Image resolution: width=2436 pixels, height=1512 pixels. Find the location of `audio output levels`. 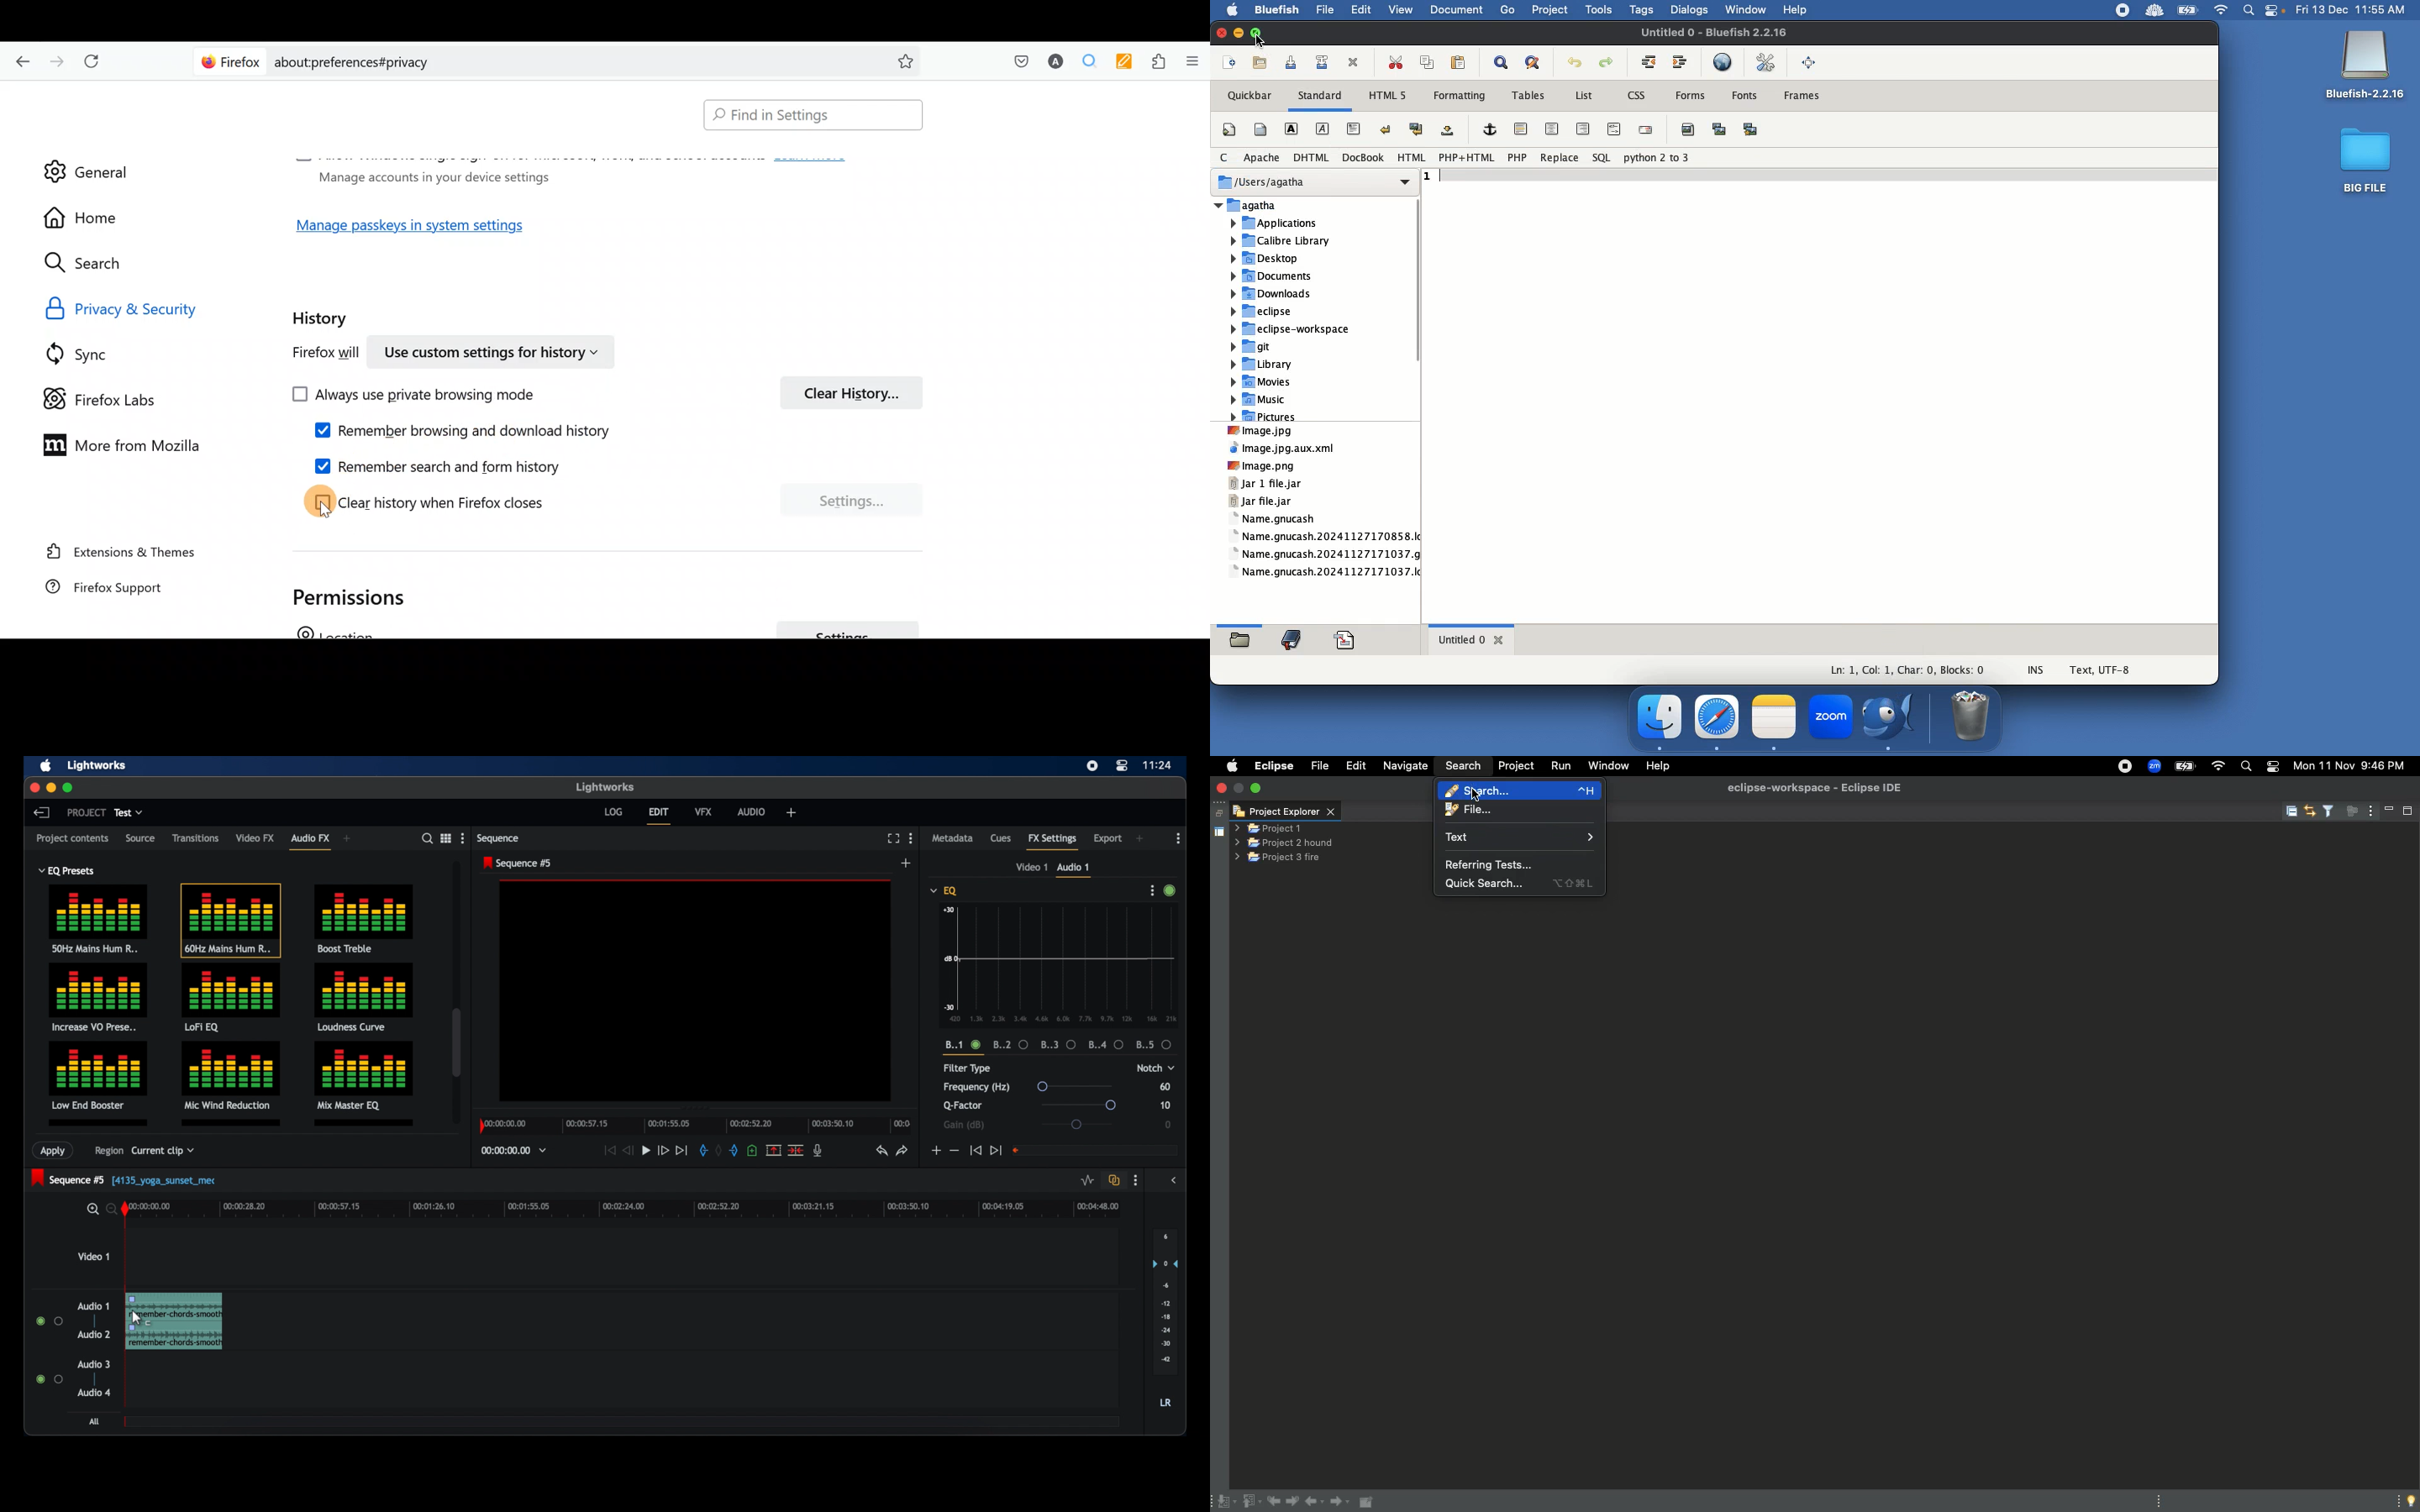

audio output levels is located at coordinates (1165, 1302).